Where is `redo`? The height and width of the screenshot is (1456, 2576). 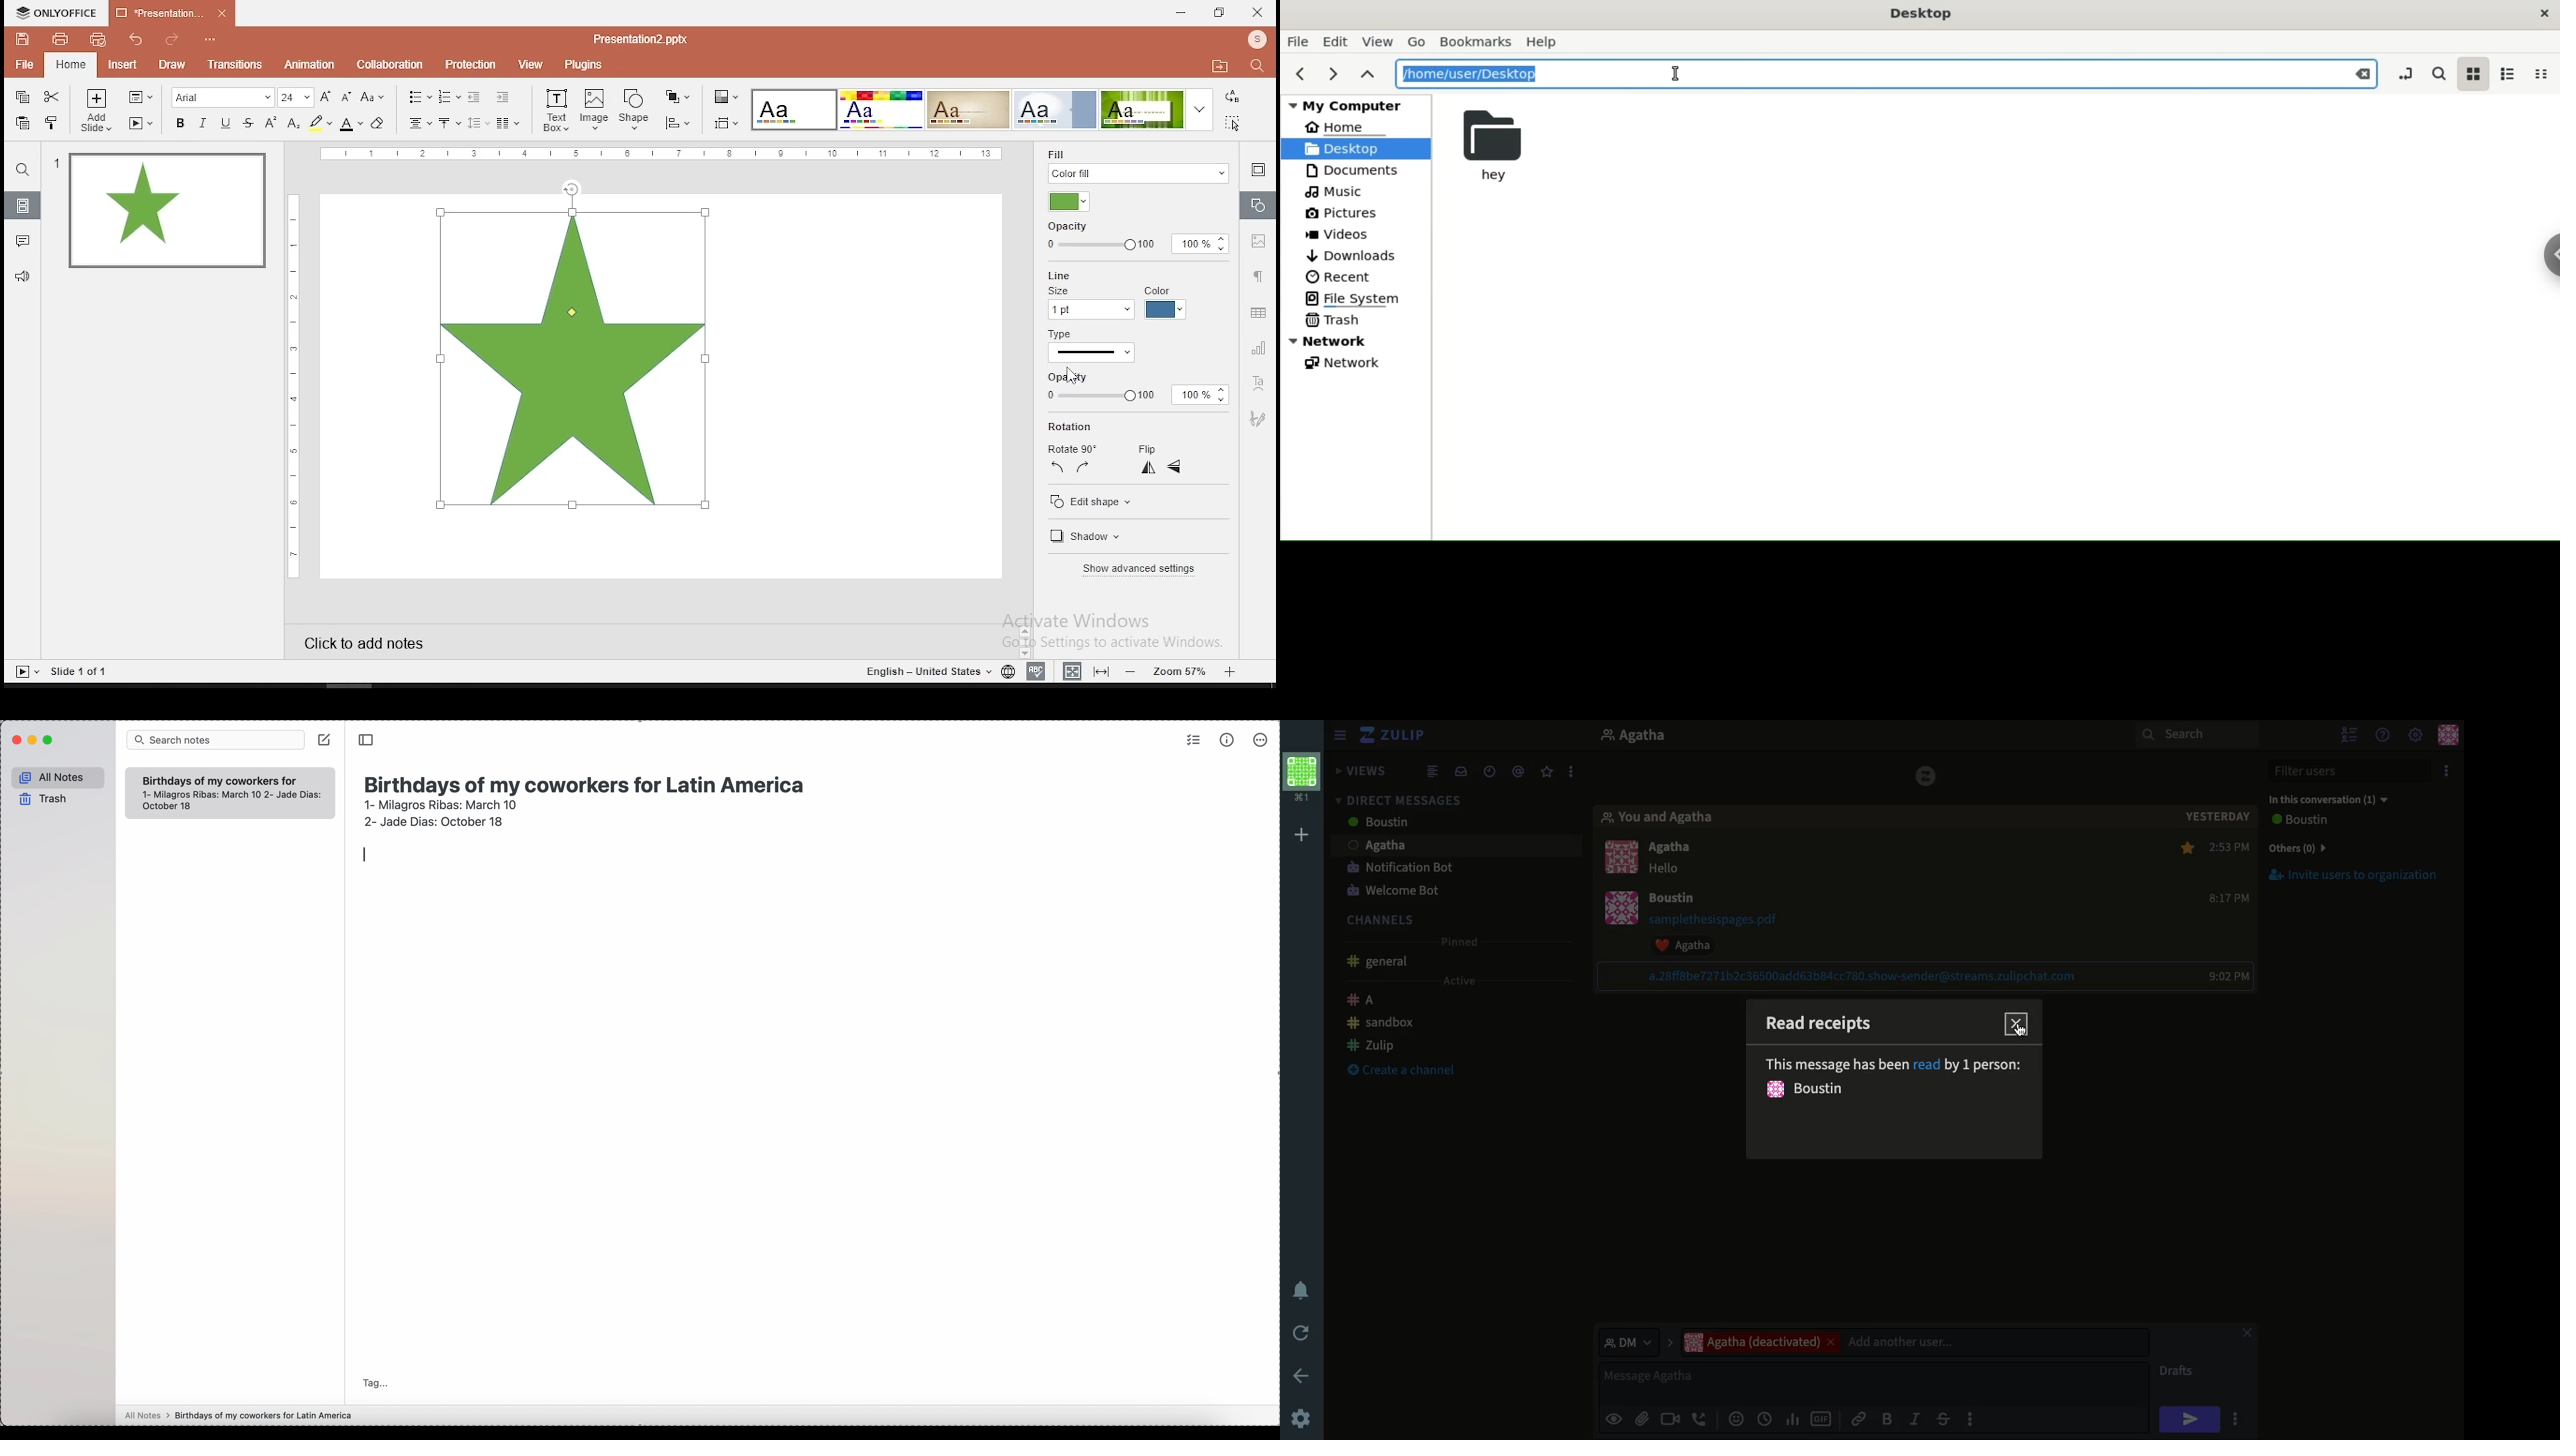
redo is located at coordinates (171, 41).